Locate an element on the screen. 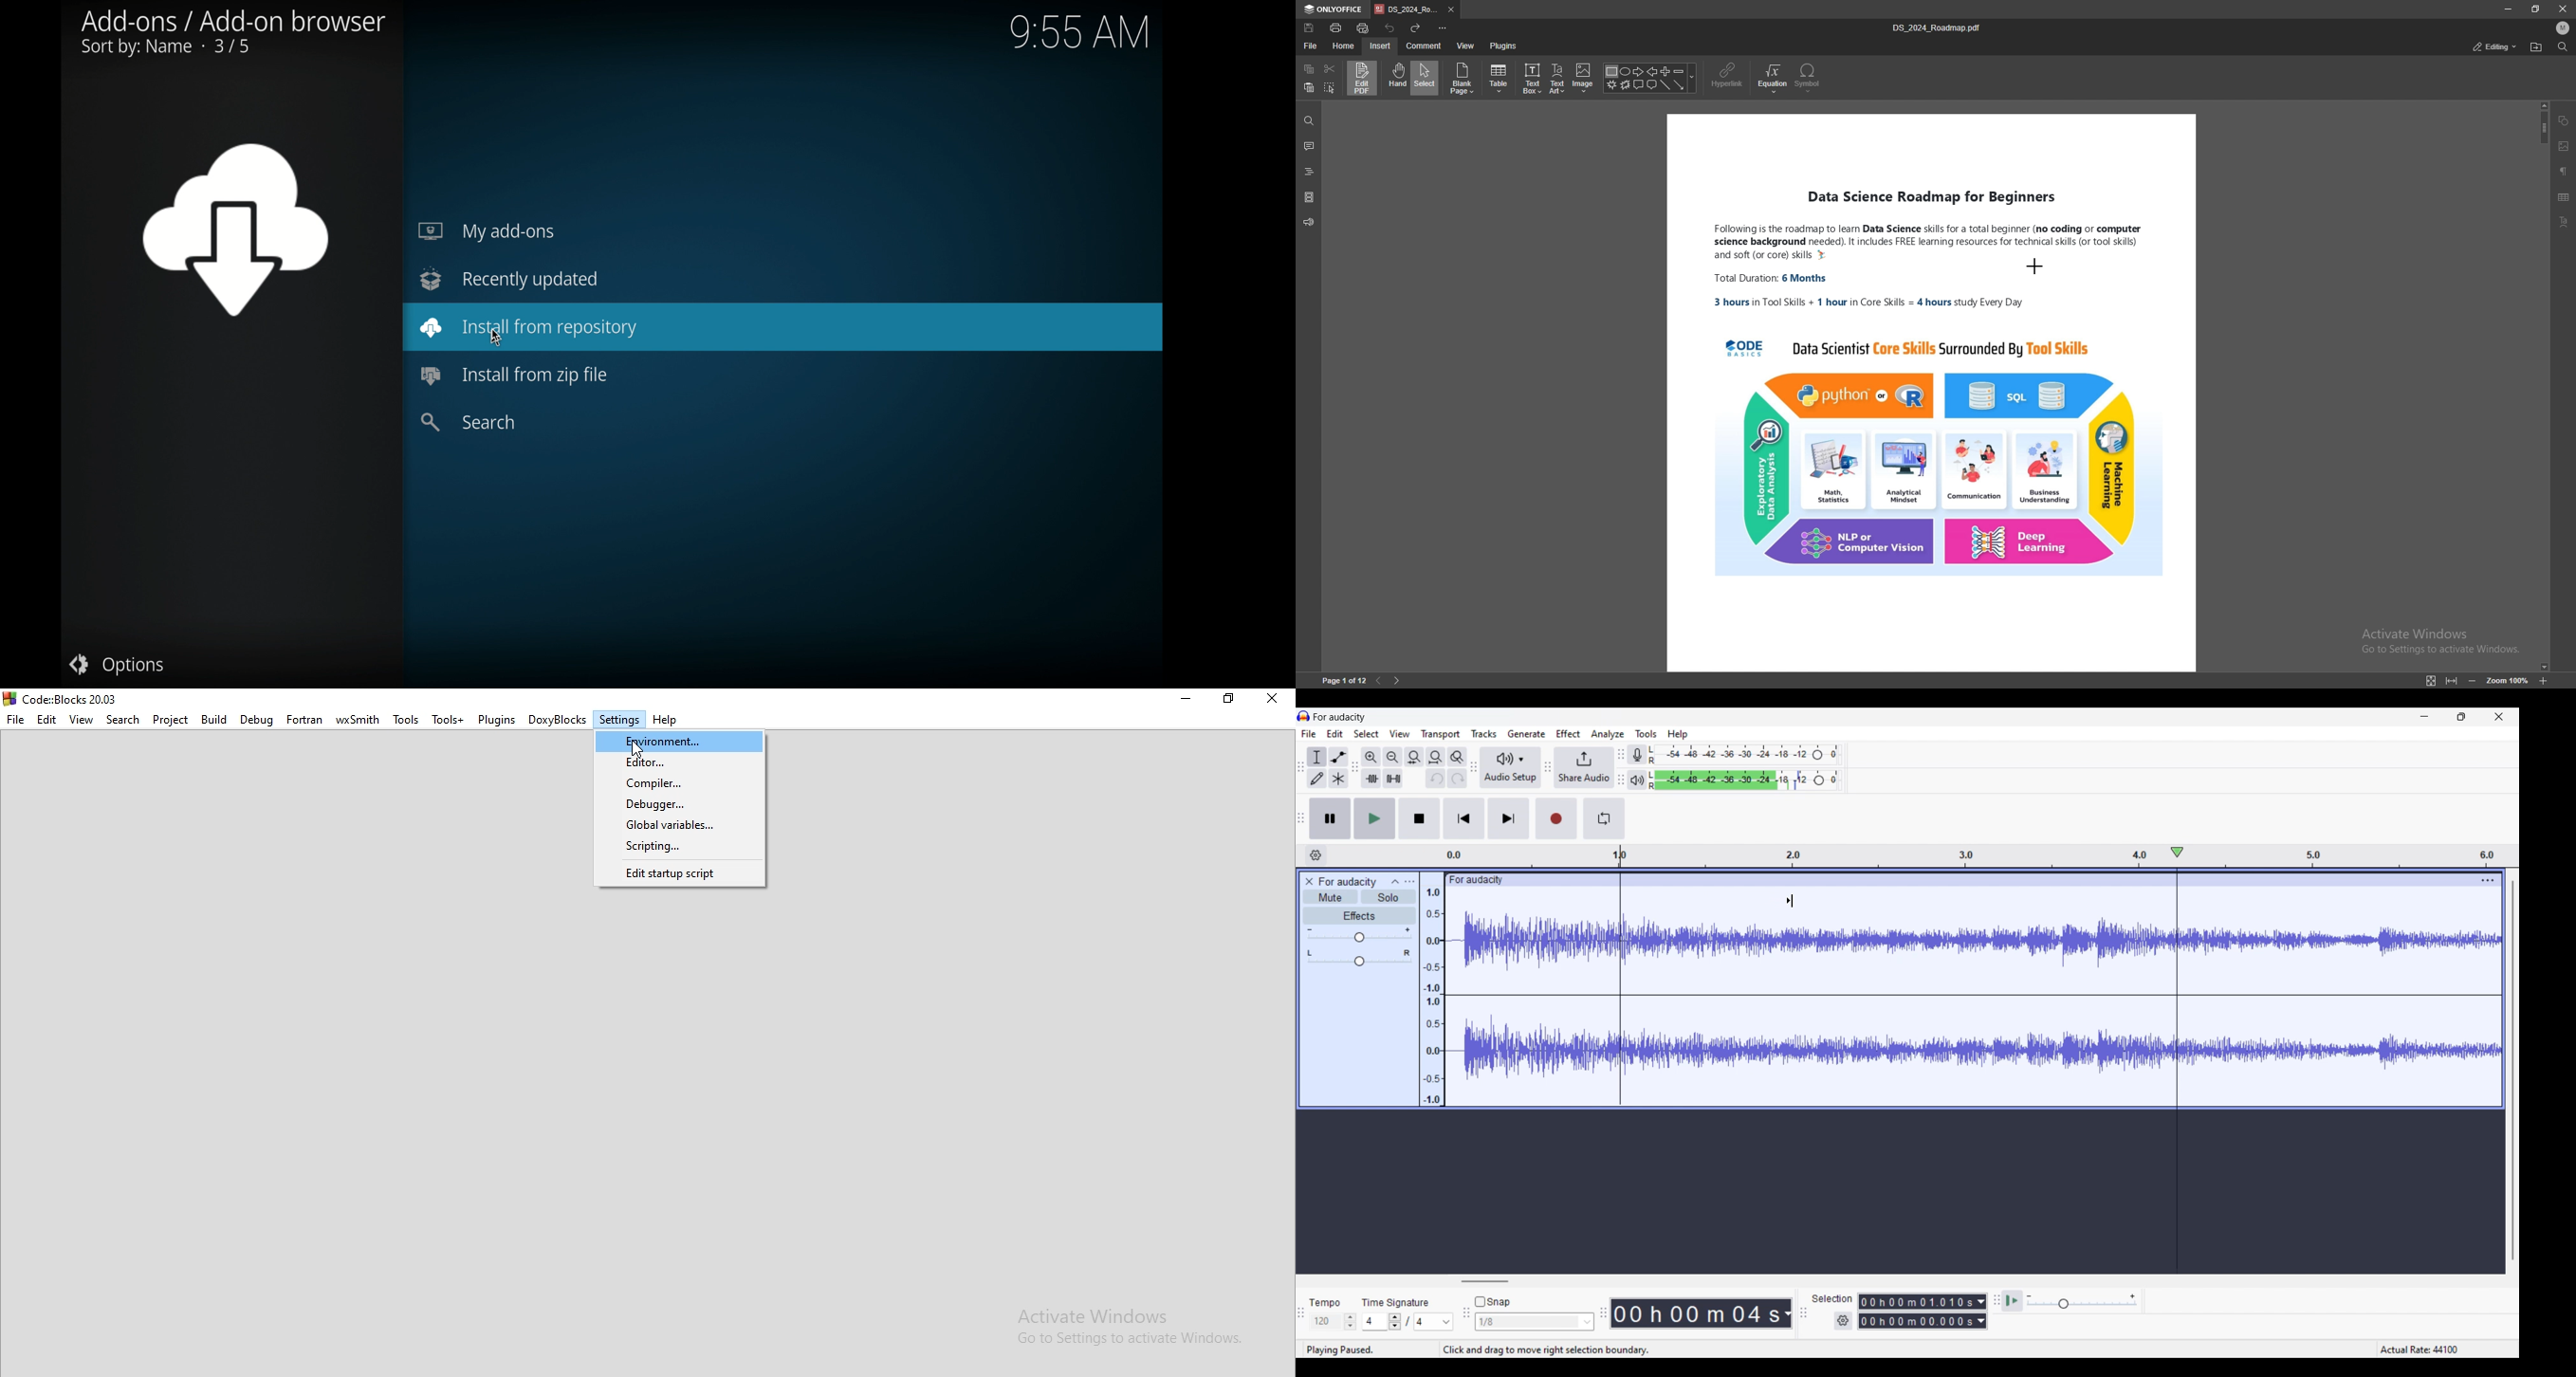 This screenshot has width=2576, height=1400. highlighted is located at coordinates (619, 719).